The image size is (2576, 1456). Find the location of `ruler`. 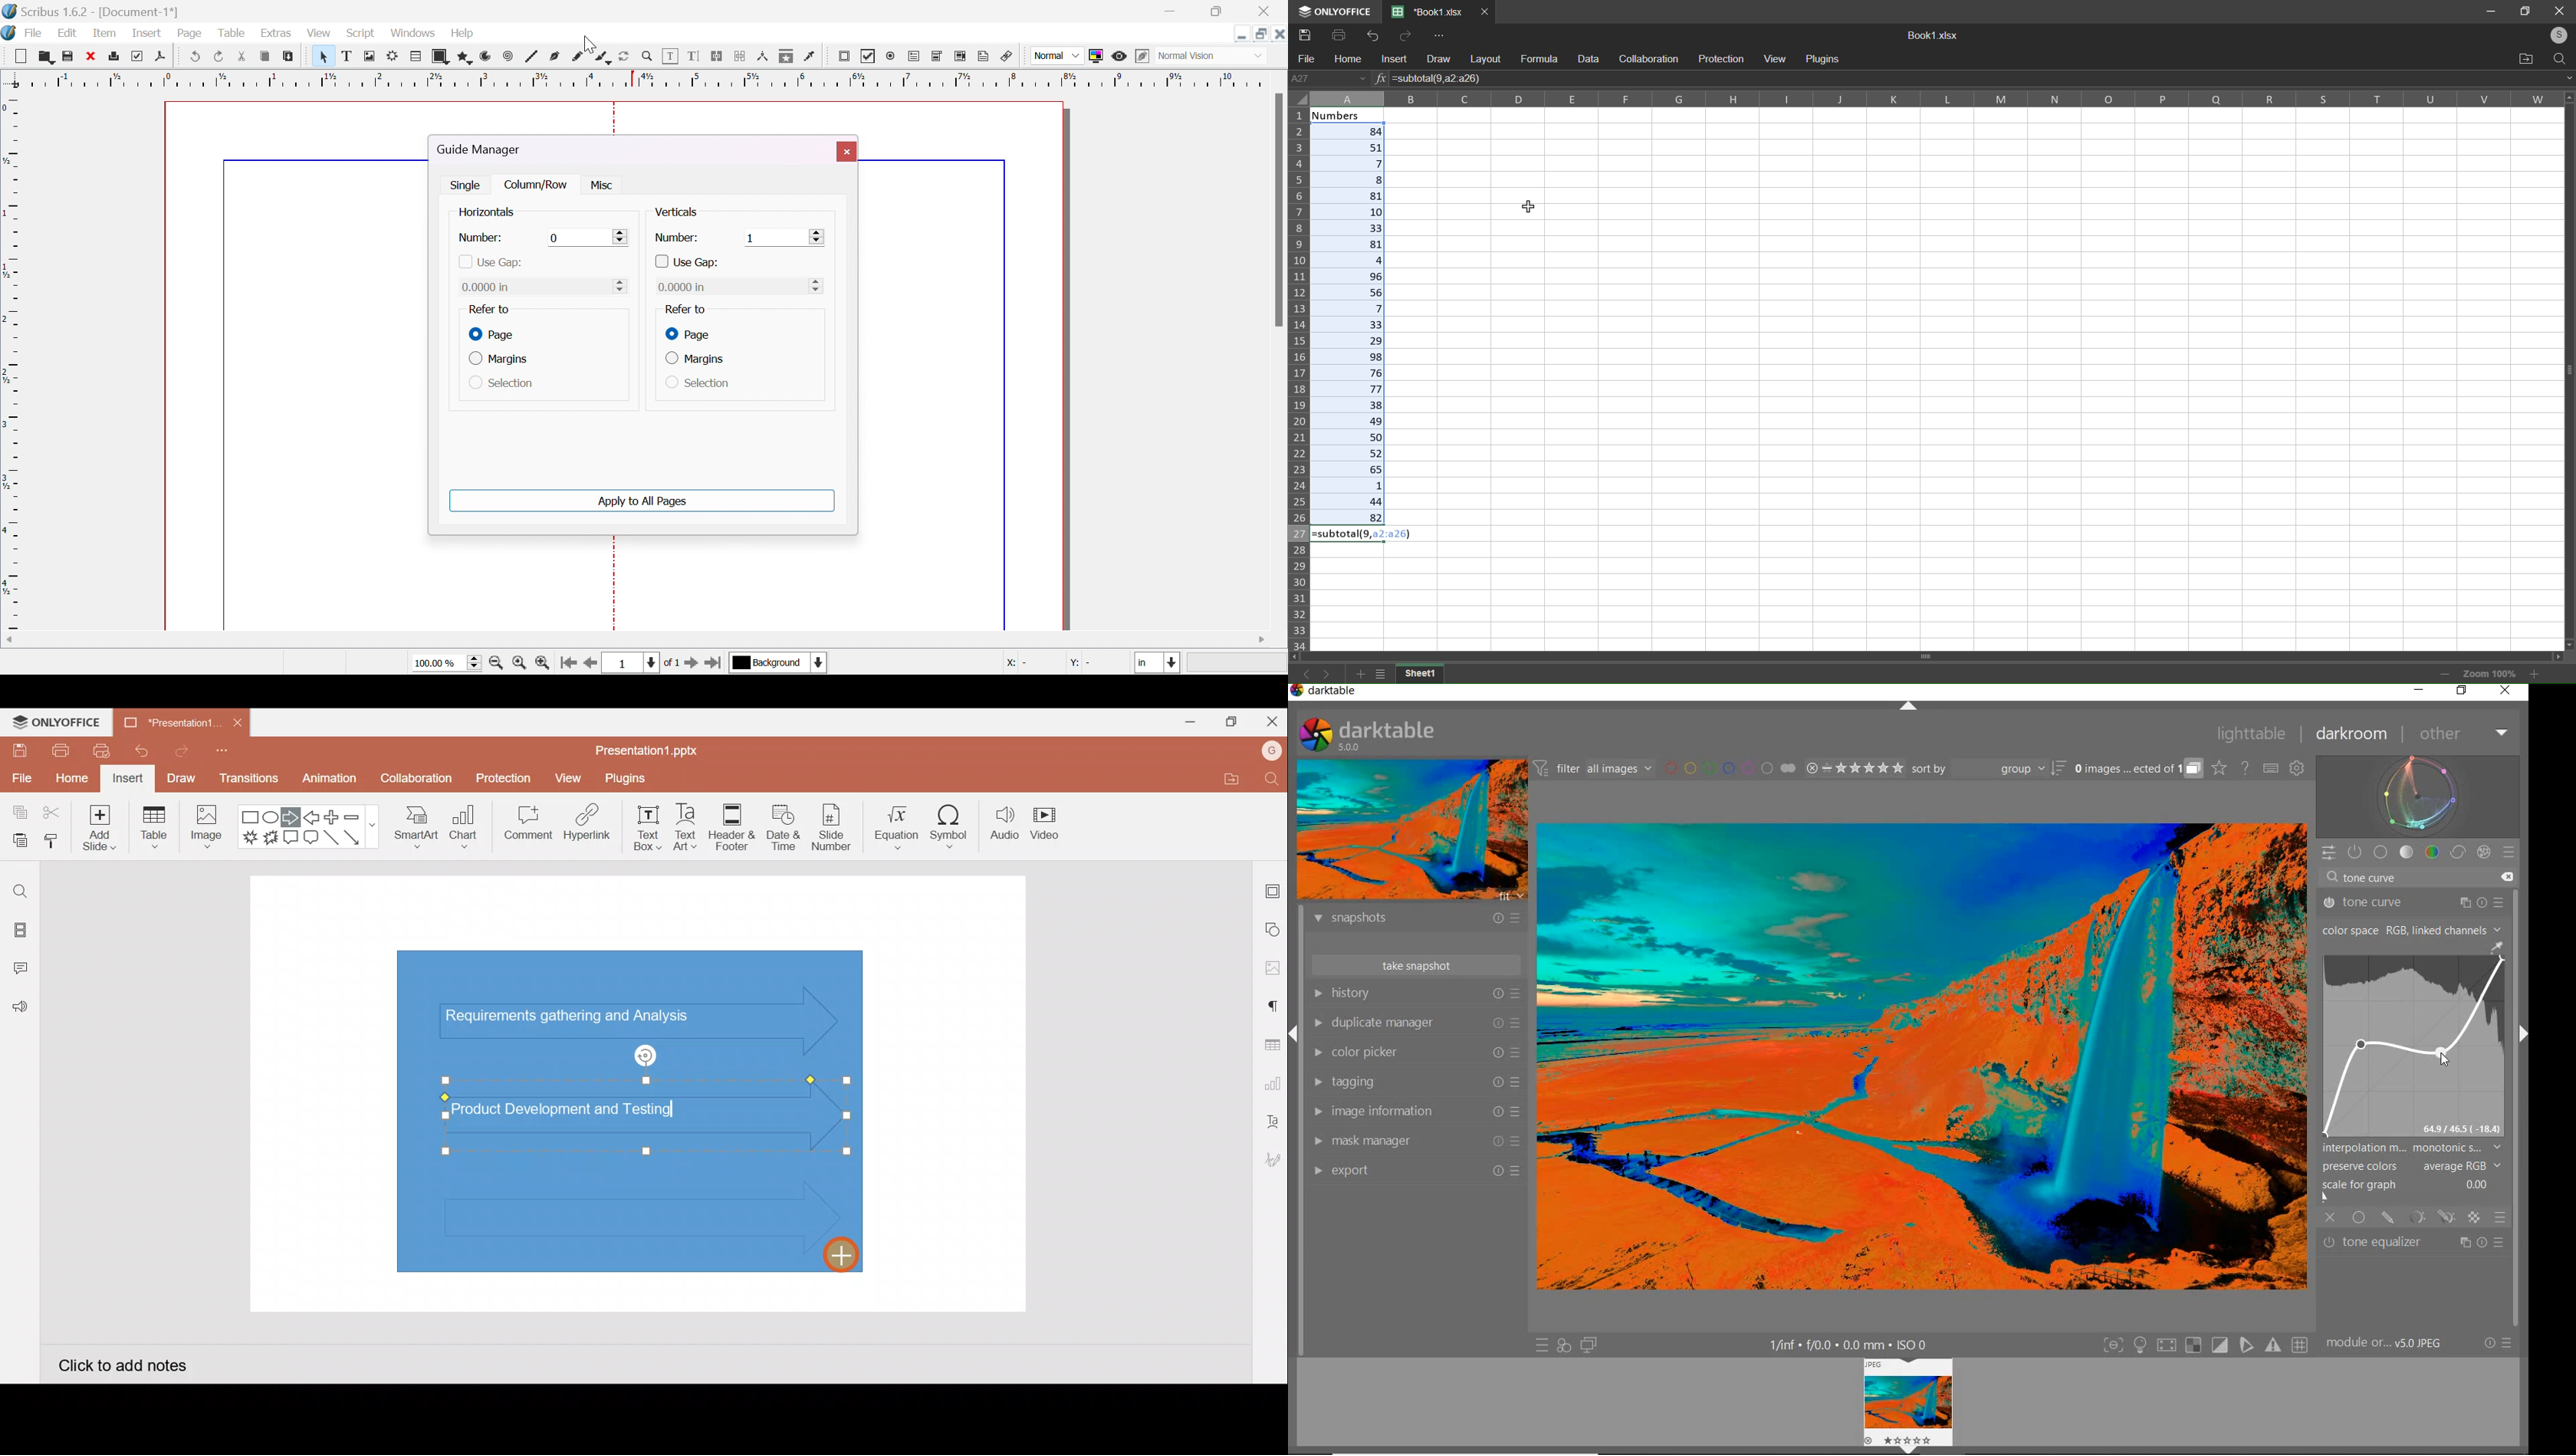

ruler is located at coordinates (11, 360).